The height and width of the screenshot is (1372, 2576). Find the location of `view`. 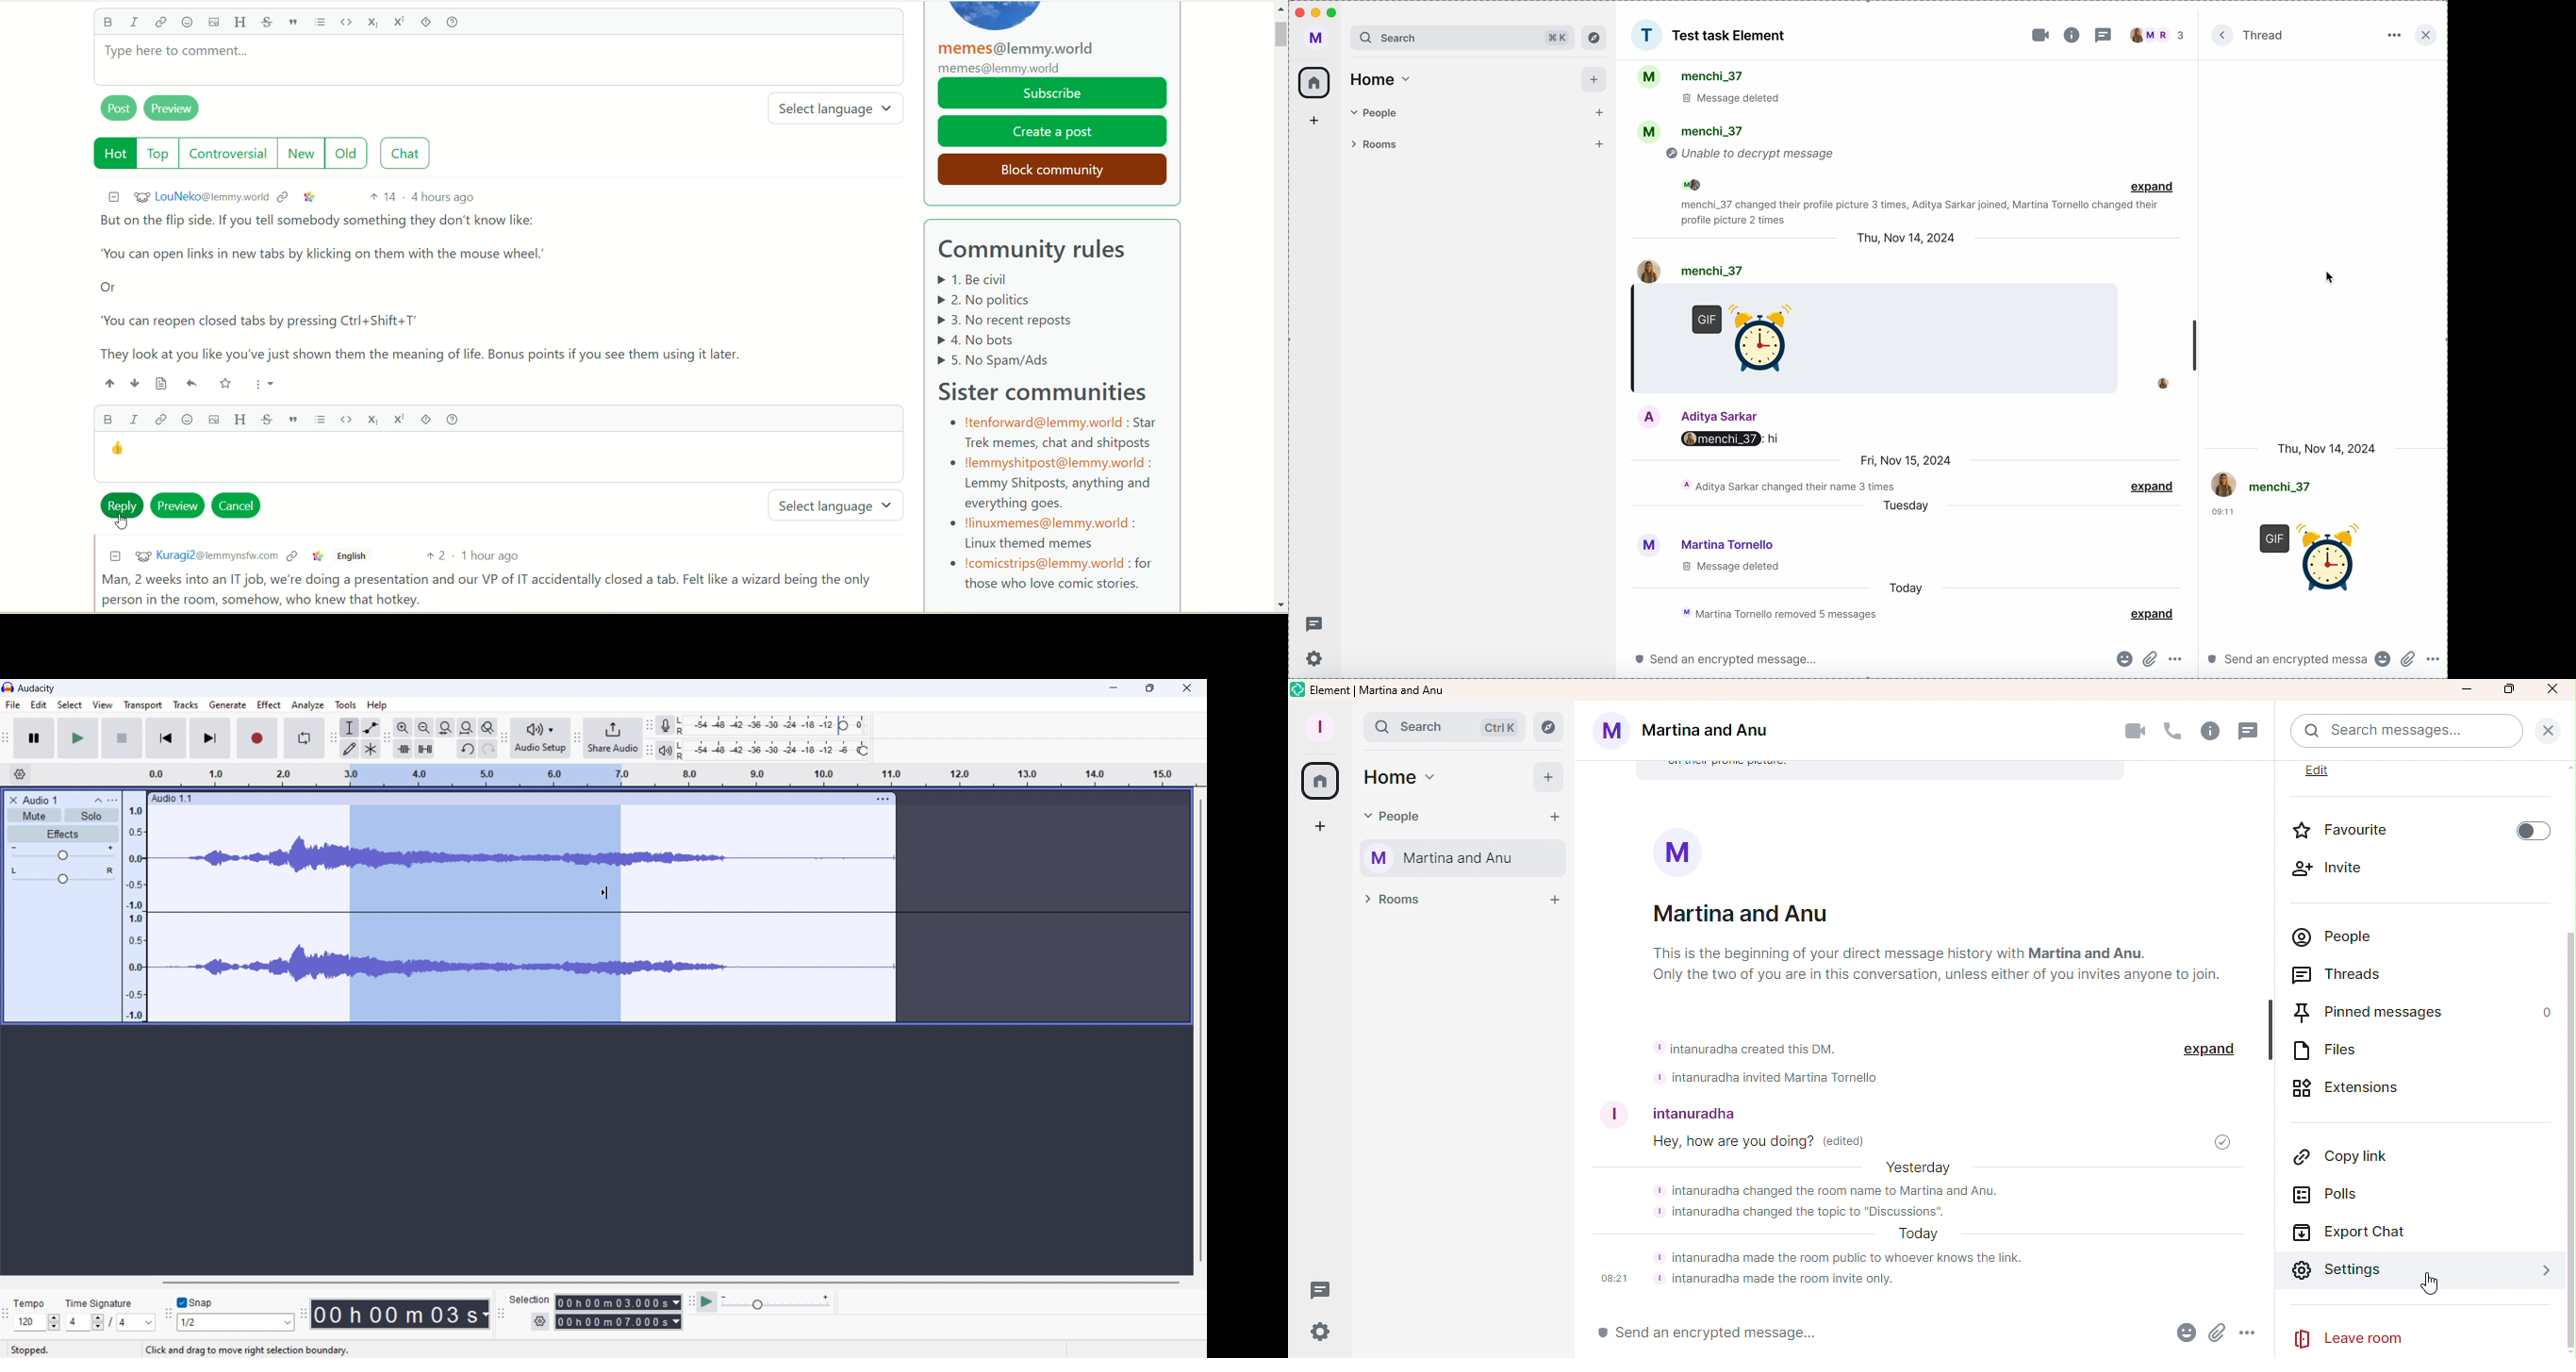

view is located at coordinates (102, 705).